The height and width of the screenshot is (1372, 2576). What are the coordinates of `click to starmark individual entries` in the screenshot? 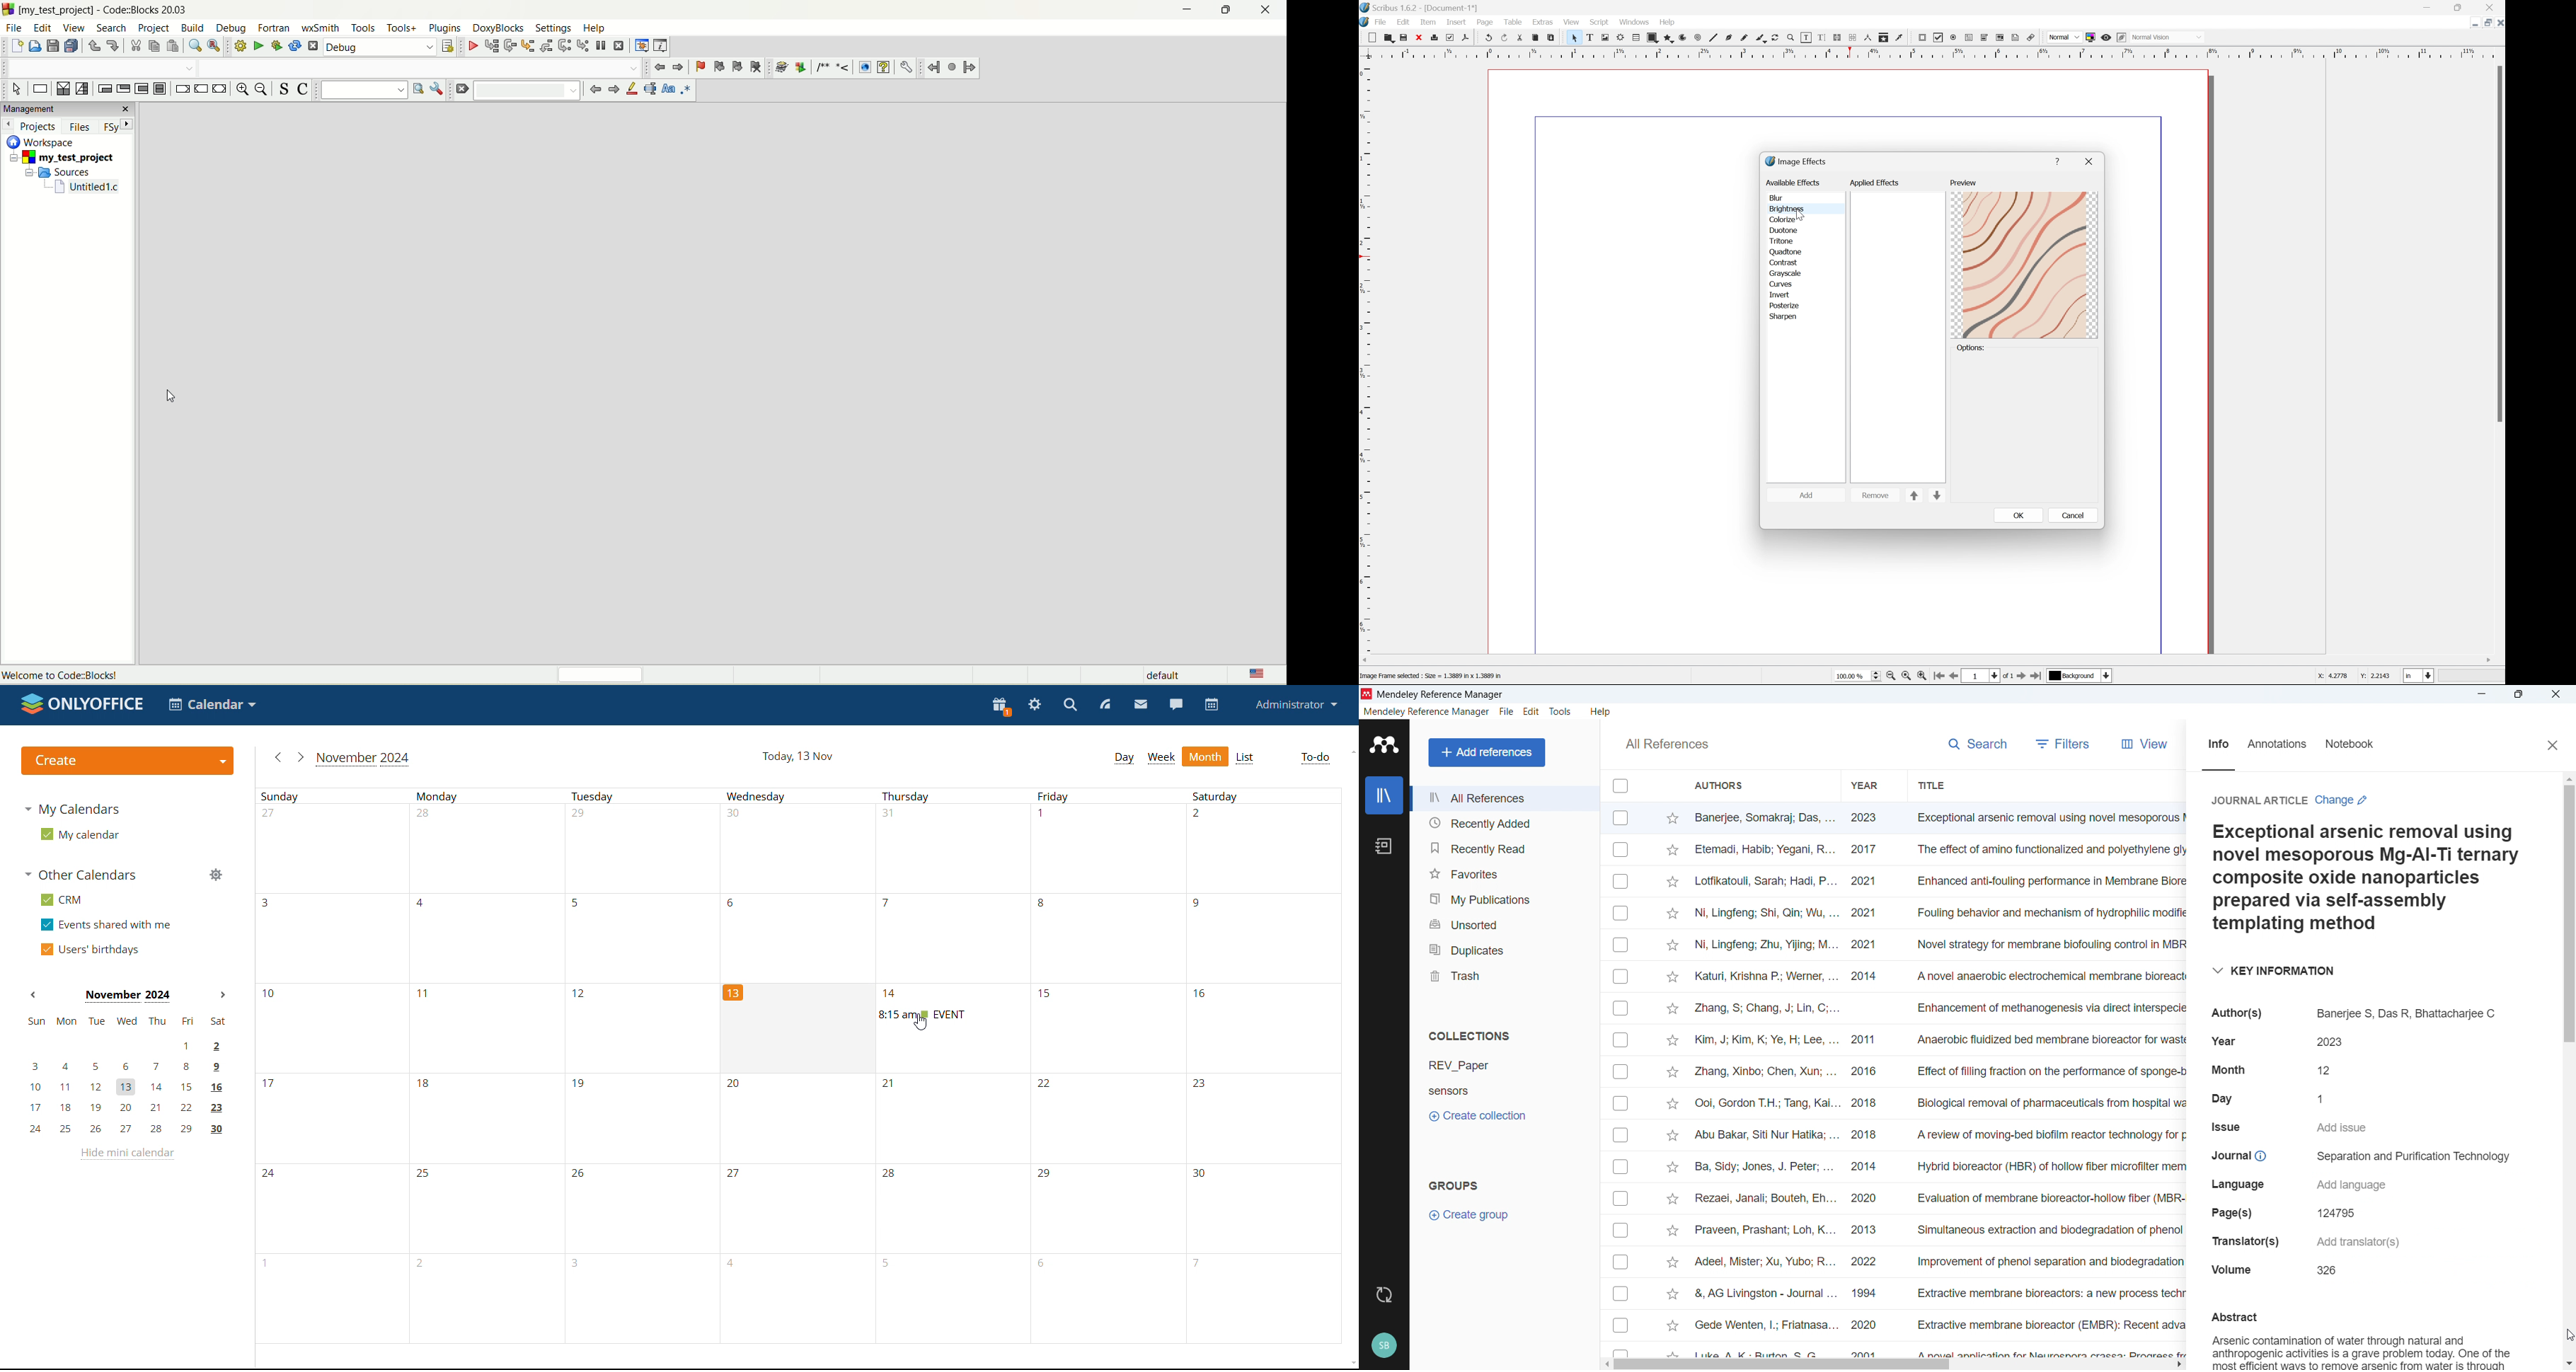 It's located at (1673, 1135).